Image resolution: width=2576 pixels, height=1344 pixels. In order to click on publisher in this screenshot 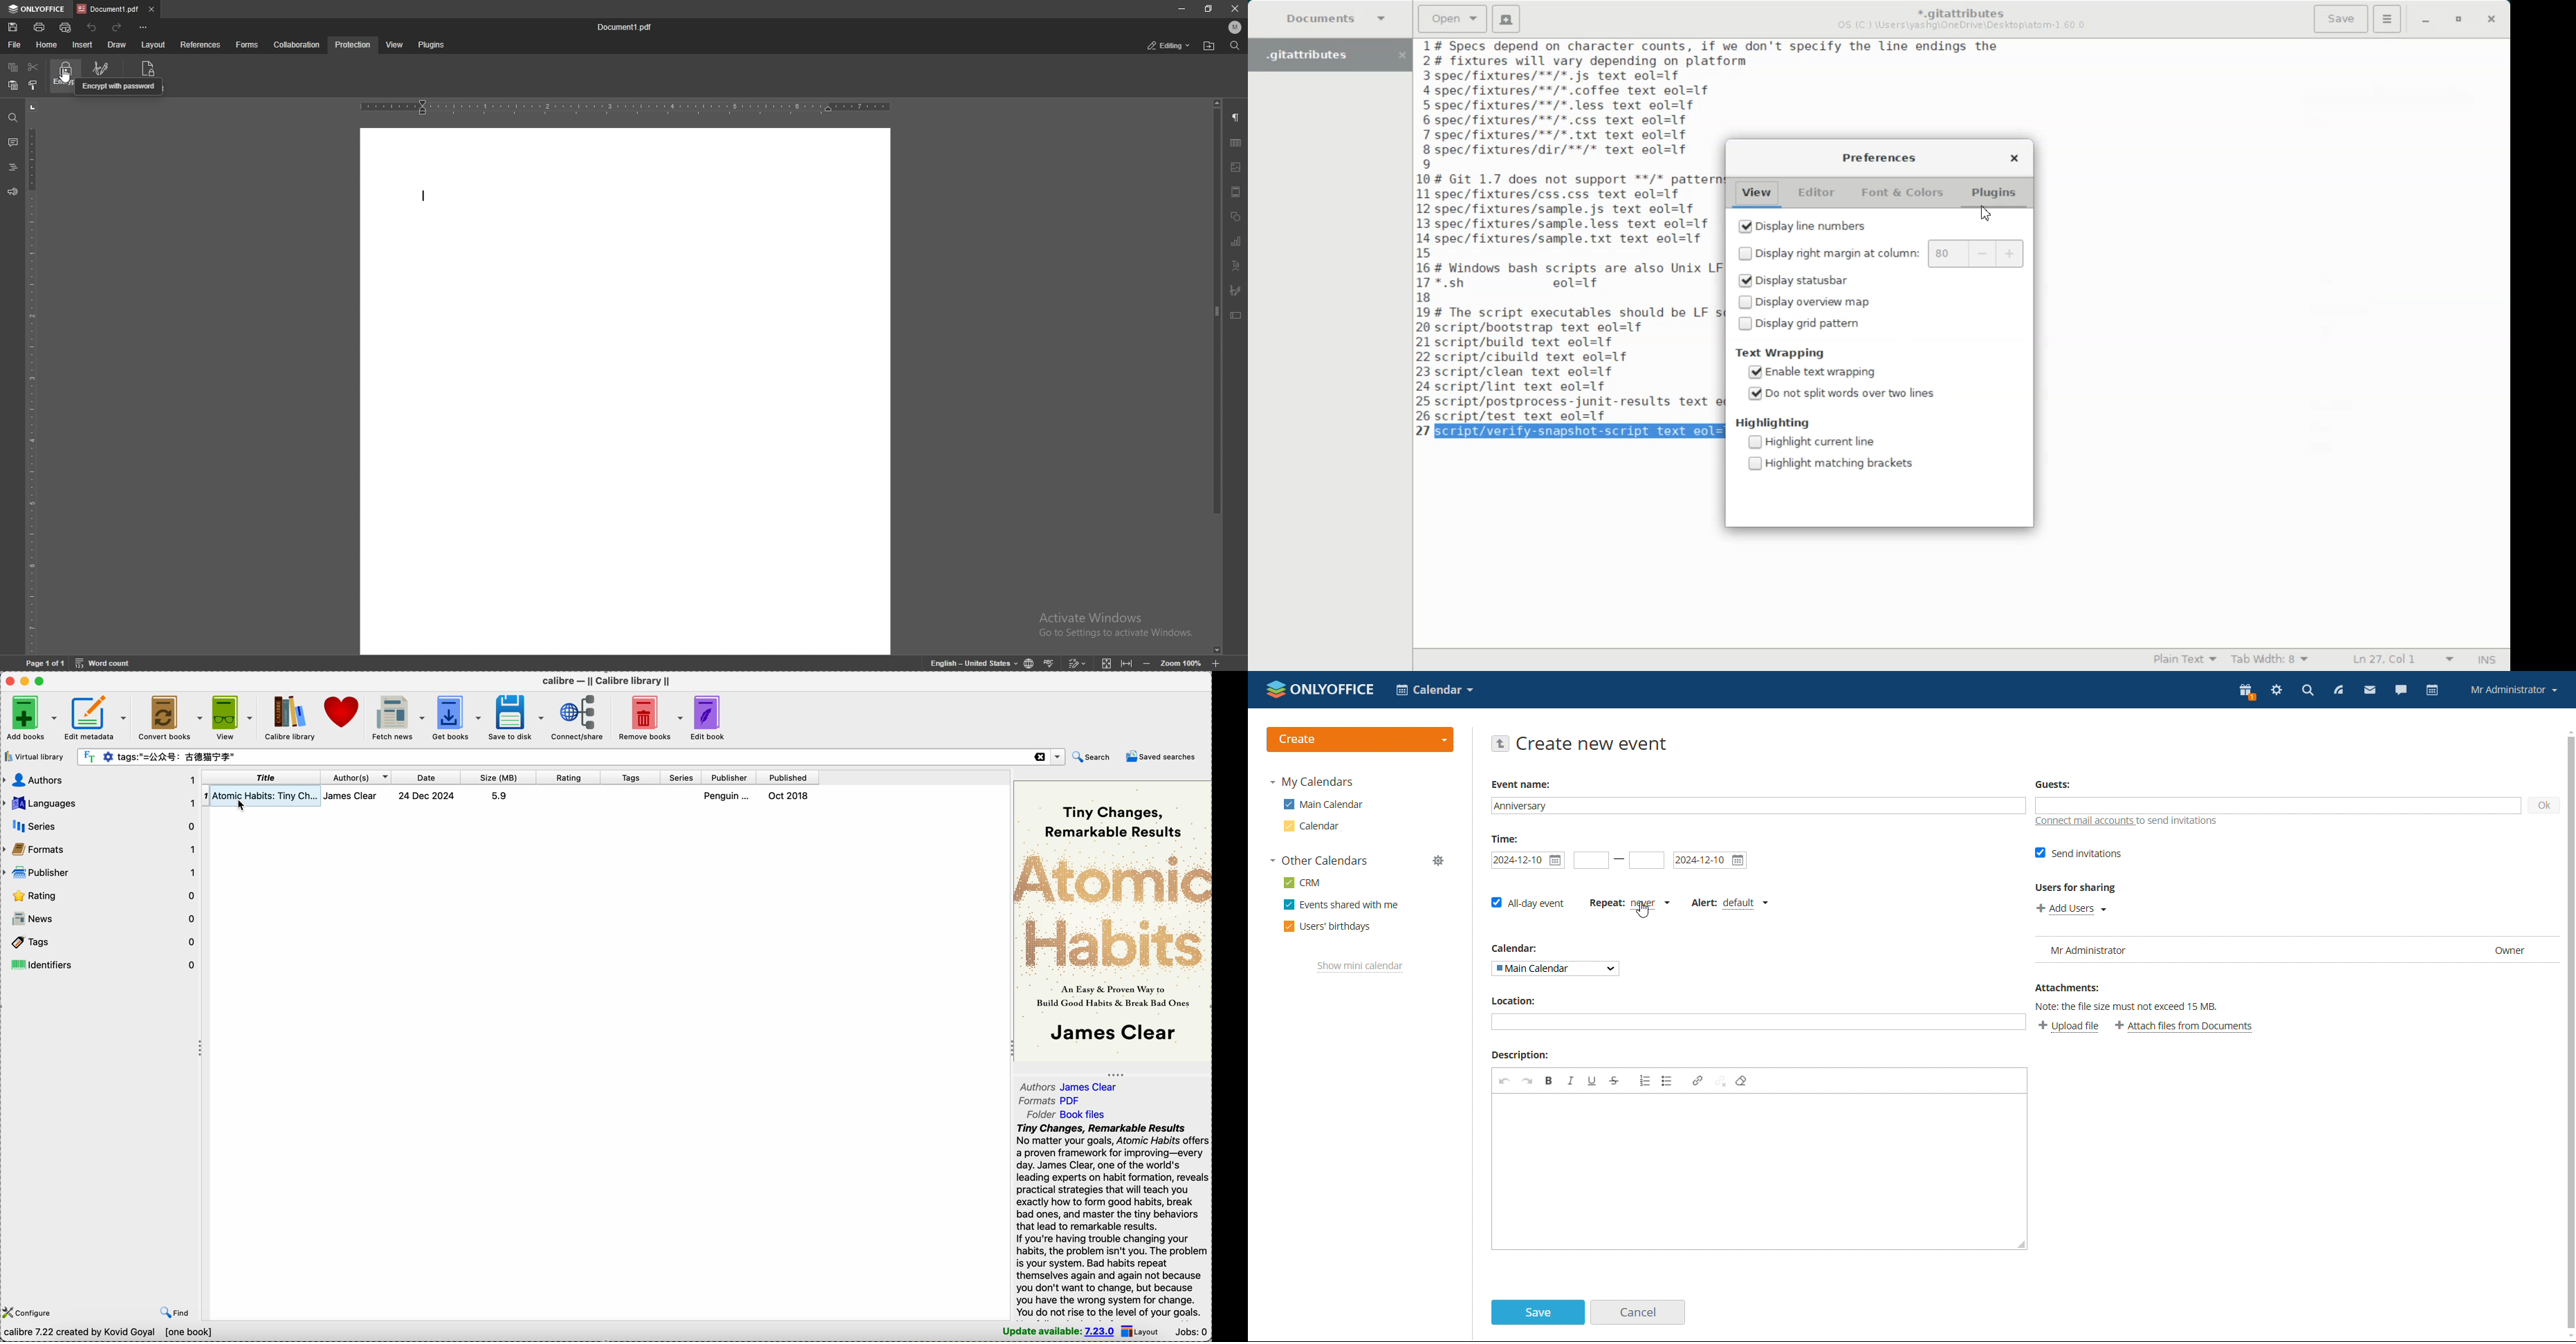, I will do `click(731, 777)`.